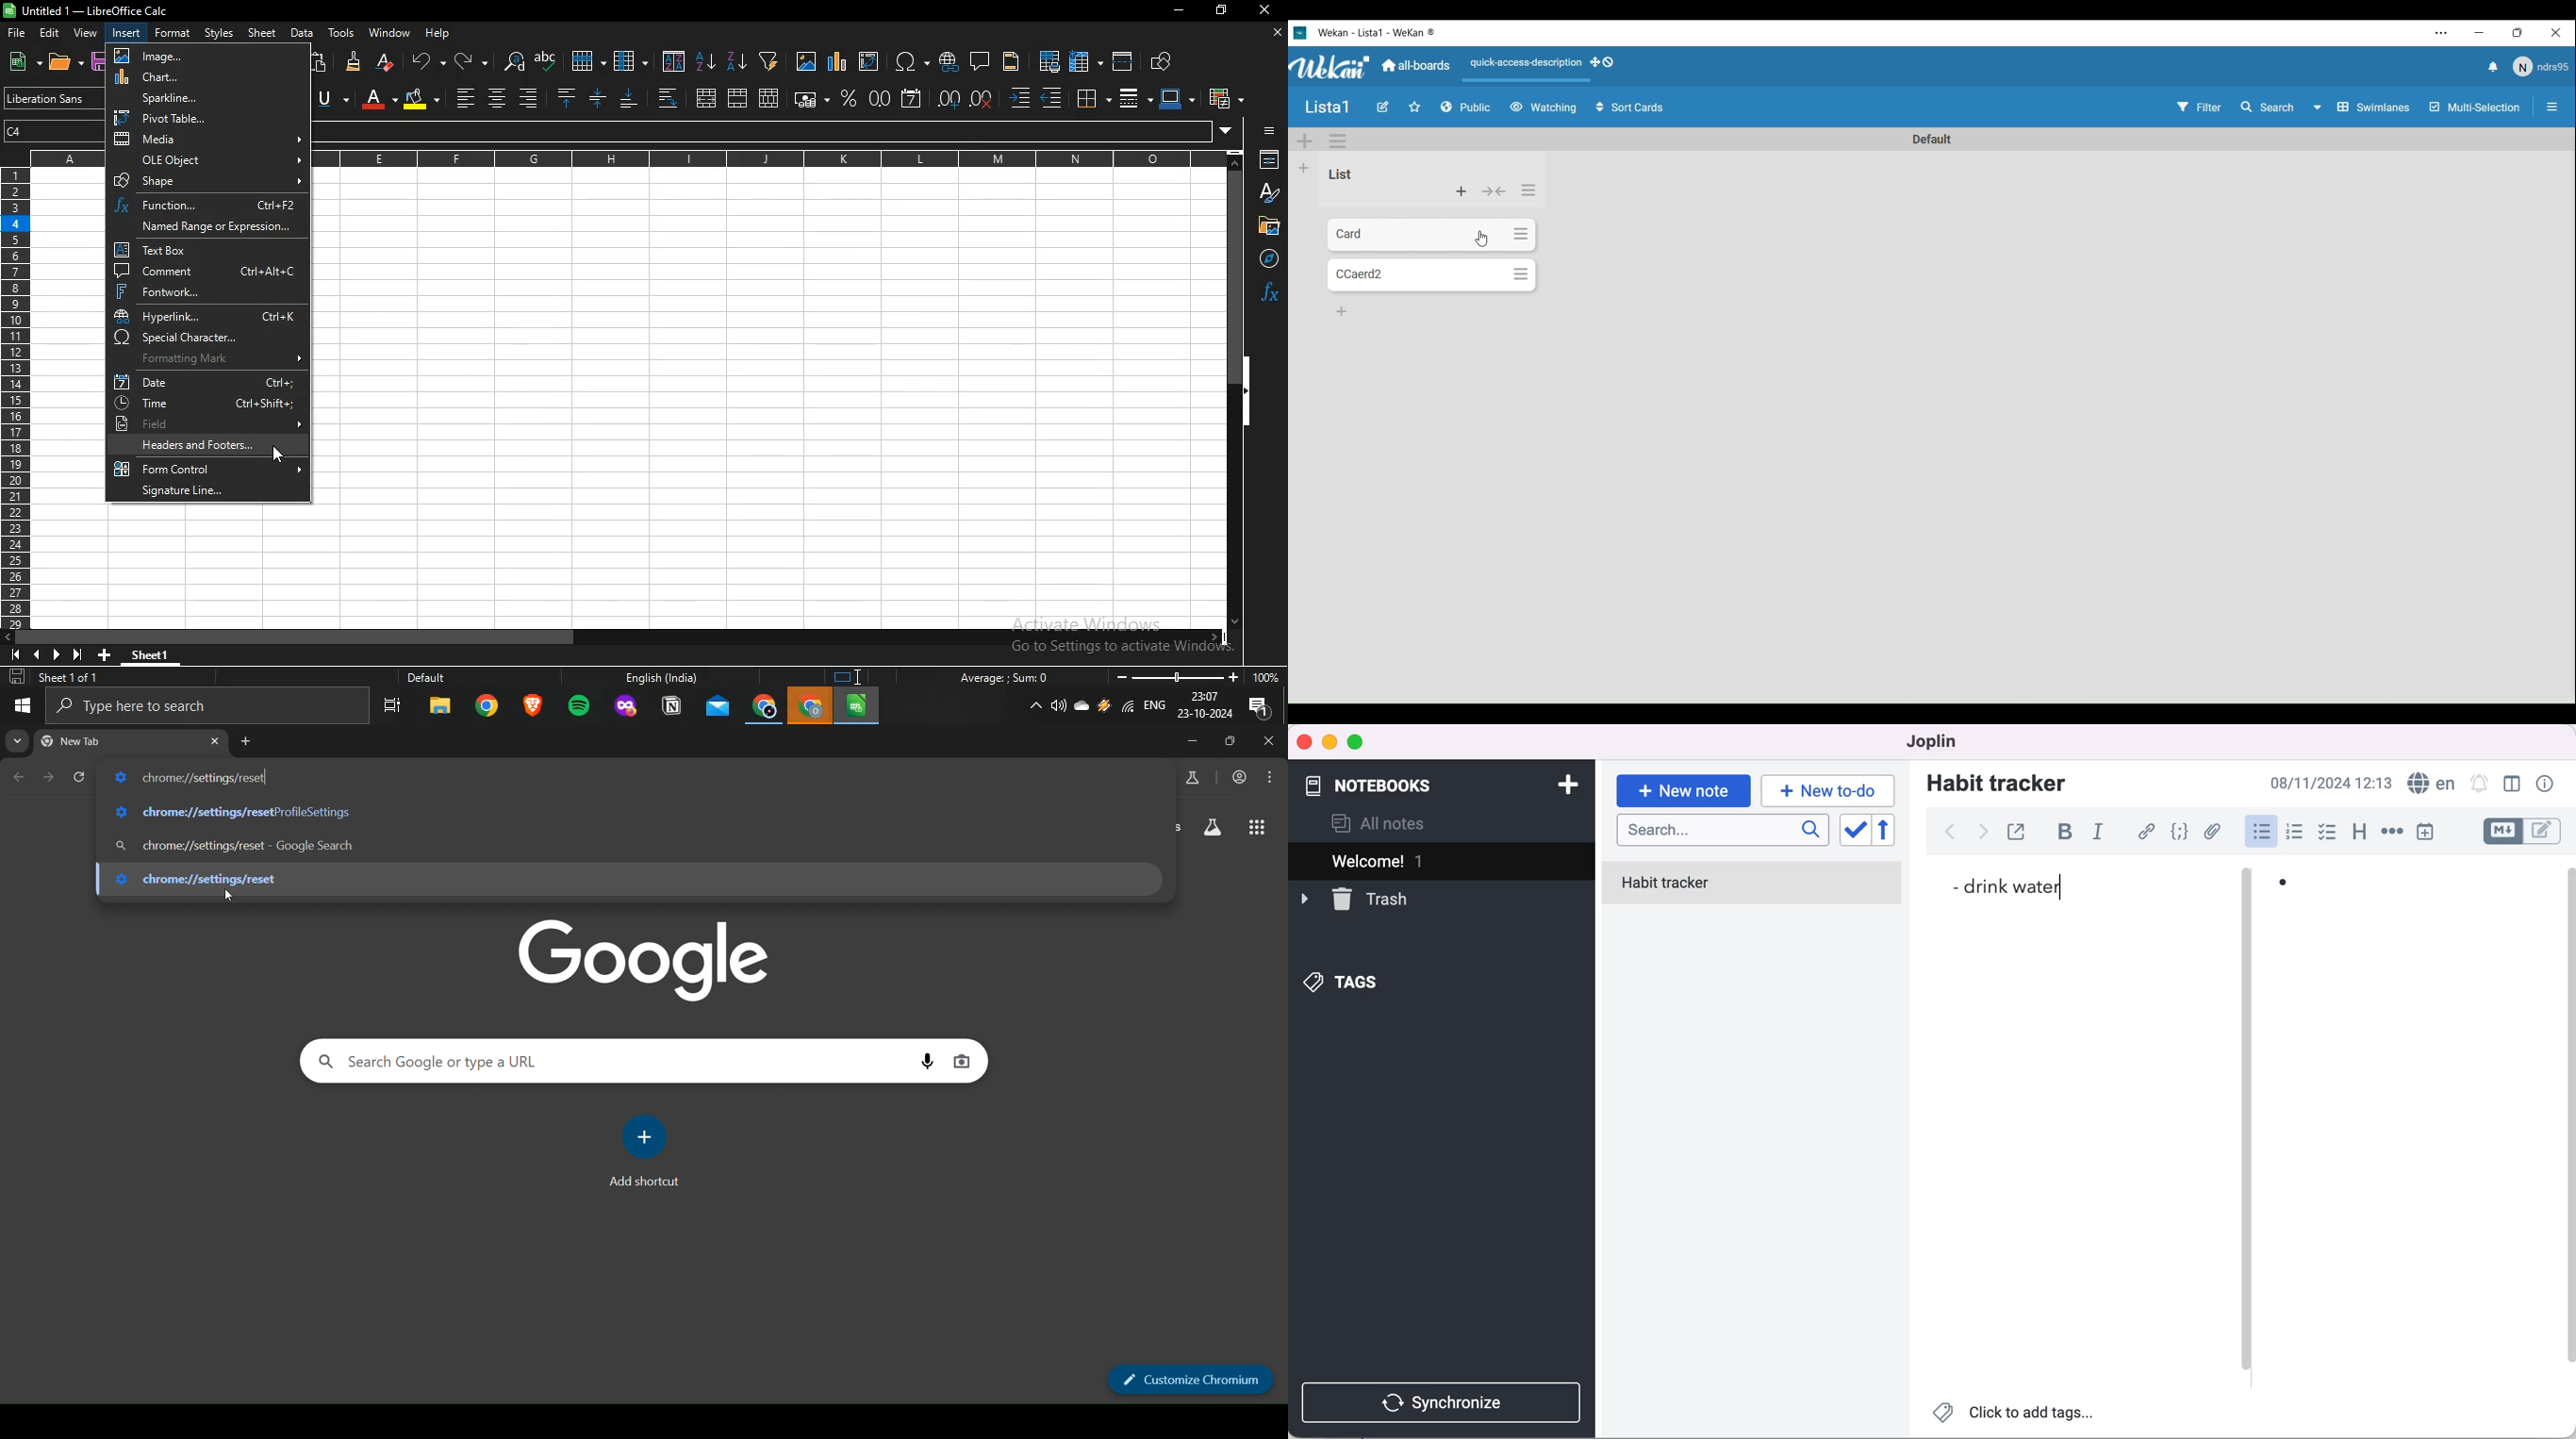 The height and width of the screenshot is (1456, 2576). Describe the element at coordinates (1123, 60) in the screenshot. I see `split window` at that location.